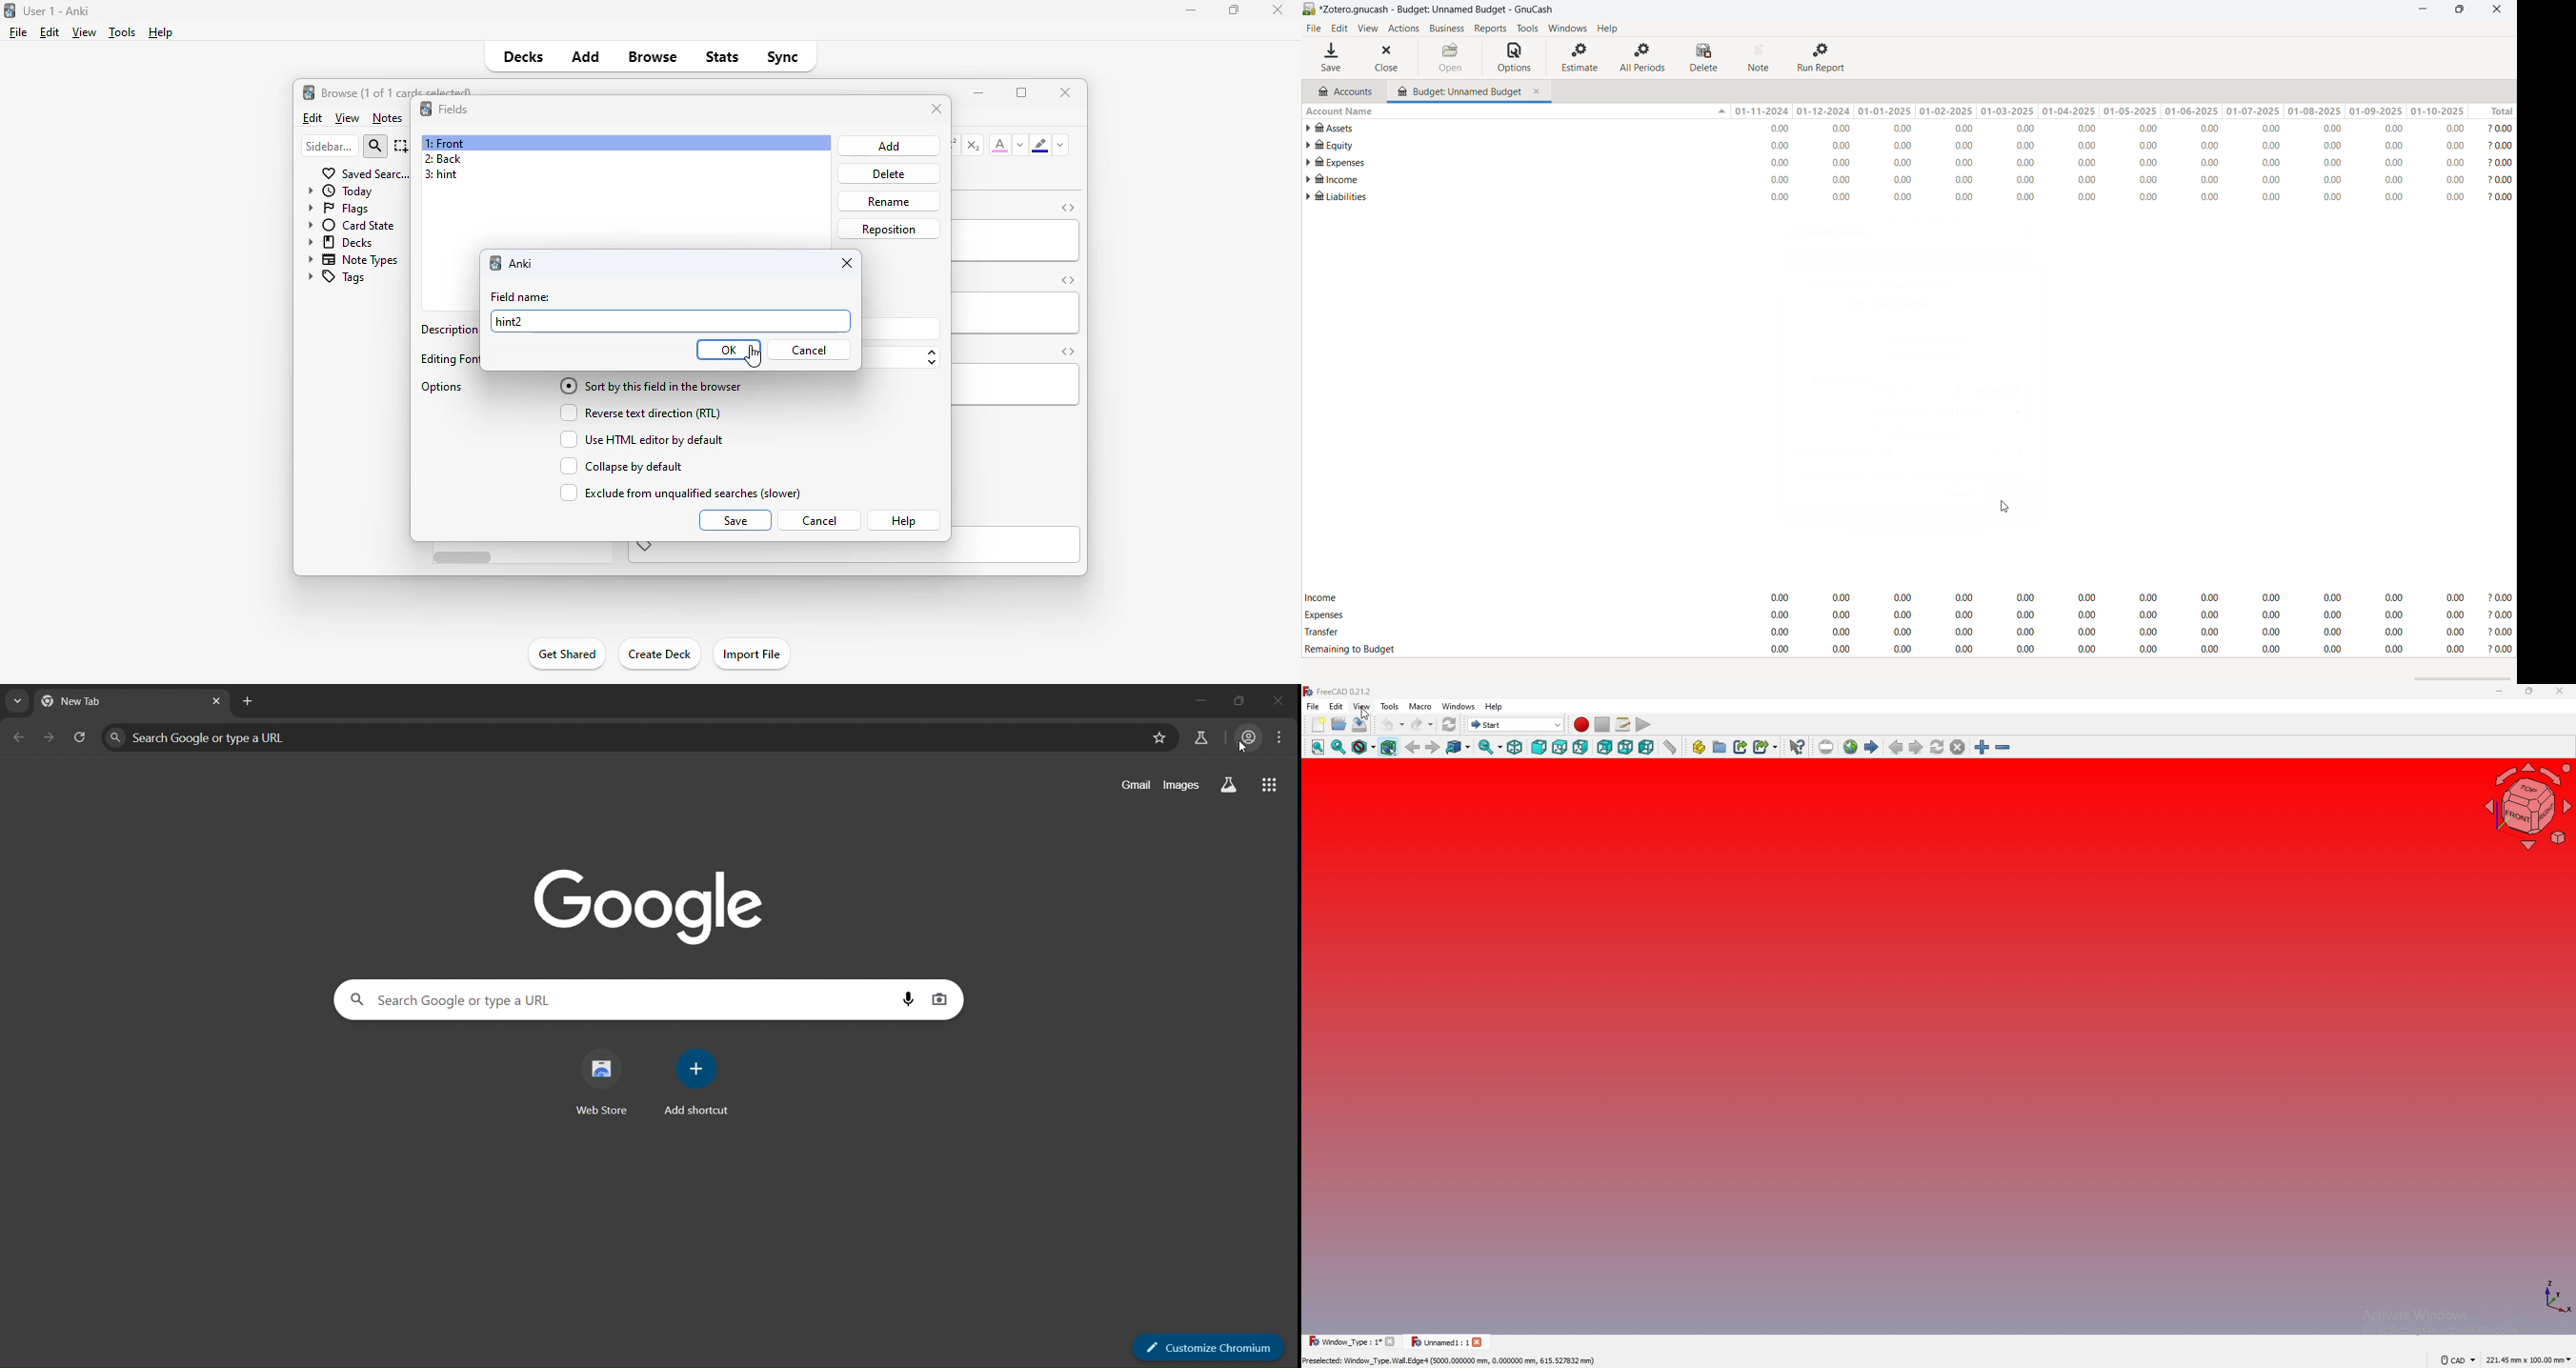 The width and height of the screenshot is (2576, 1372). What do you see at coordinates (449, 359) in the screenshot?
I see `editing font` at bounding box center [449, 359].